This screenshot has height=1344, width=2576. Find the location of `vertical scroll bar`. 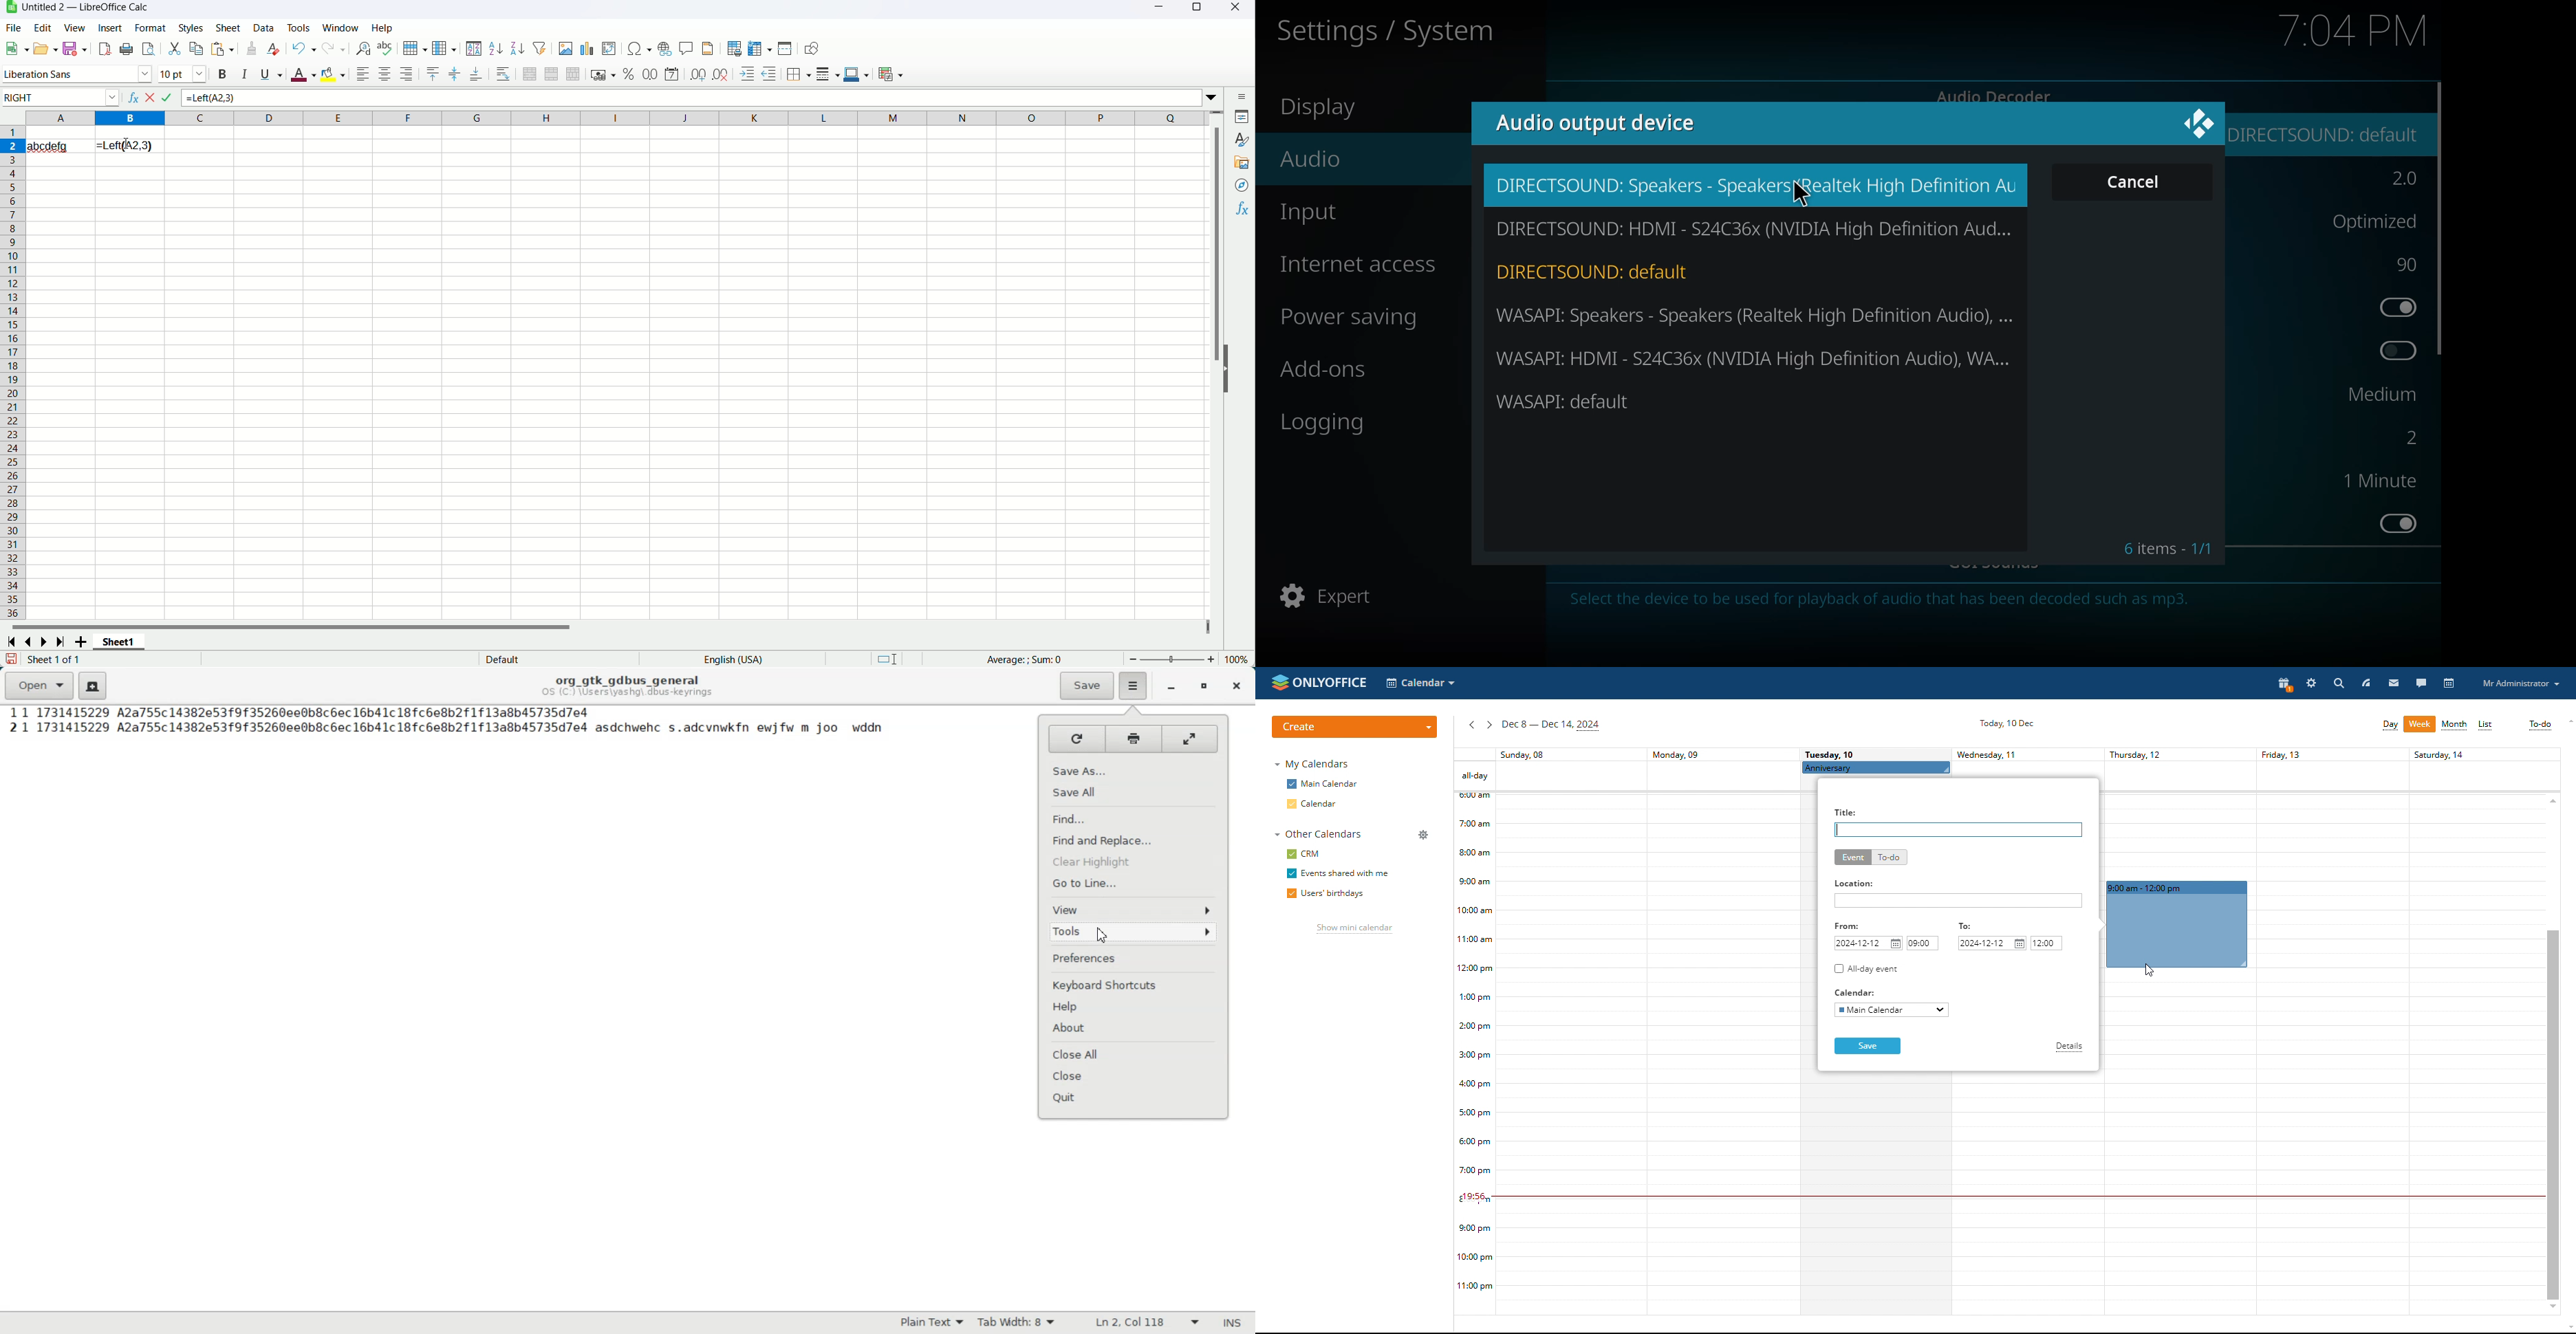

vertical scroll bar is located at coordinates (1220, 369).